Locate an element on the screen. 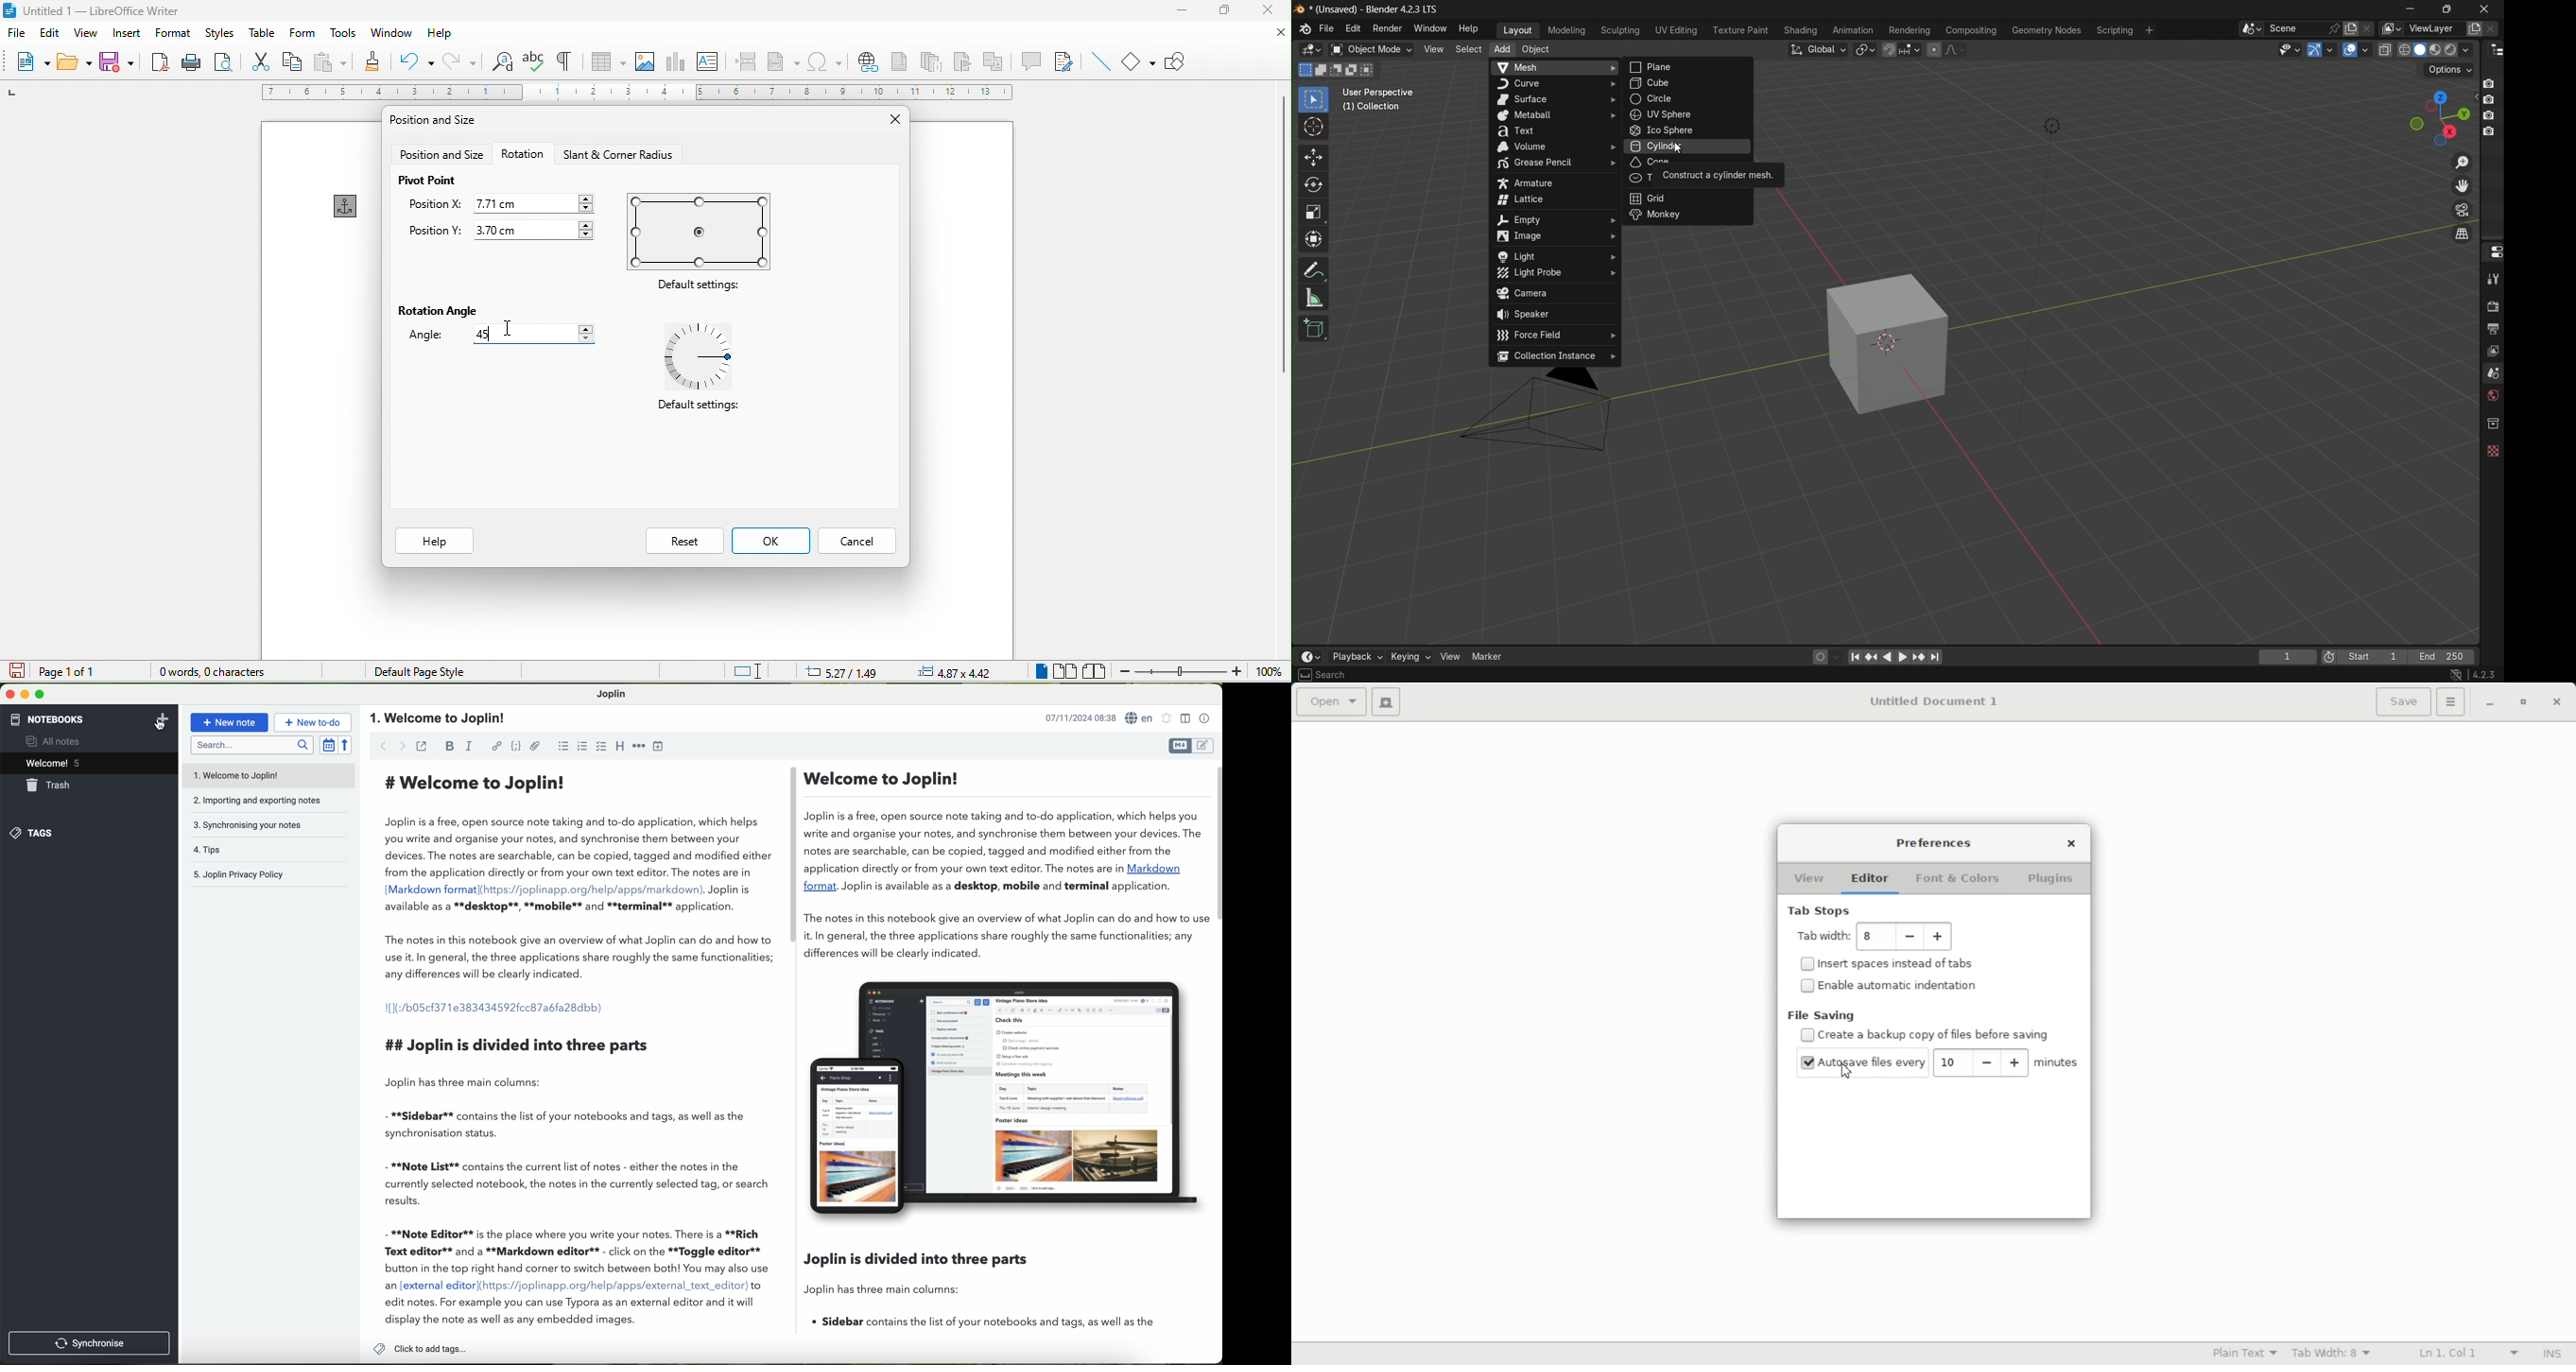  text box is located at coordinates (707, 60).